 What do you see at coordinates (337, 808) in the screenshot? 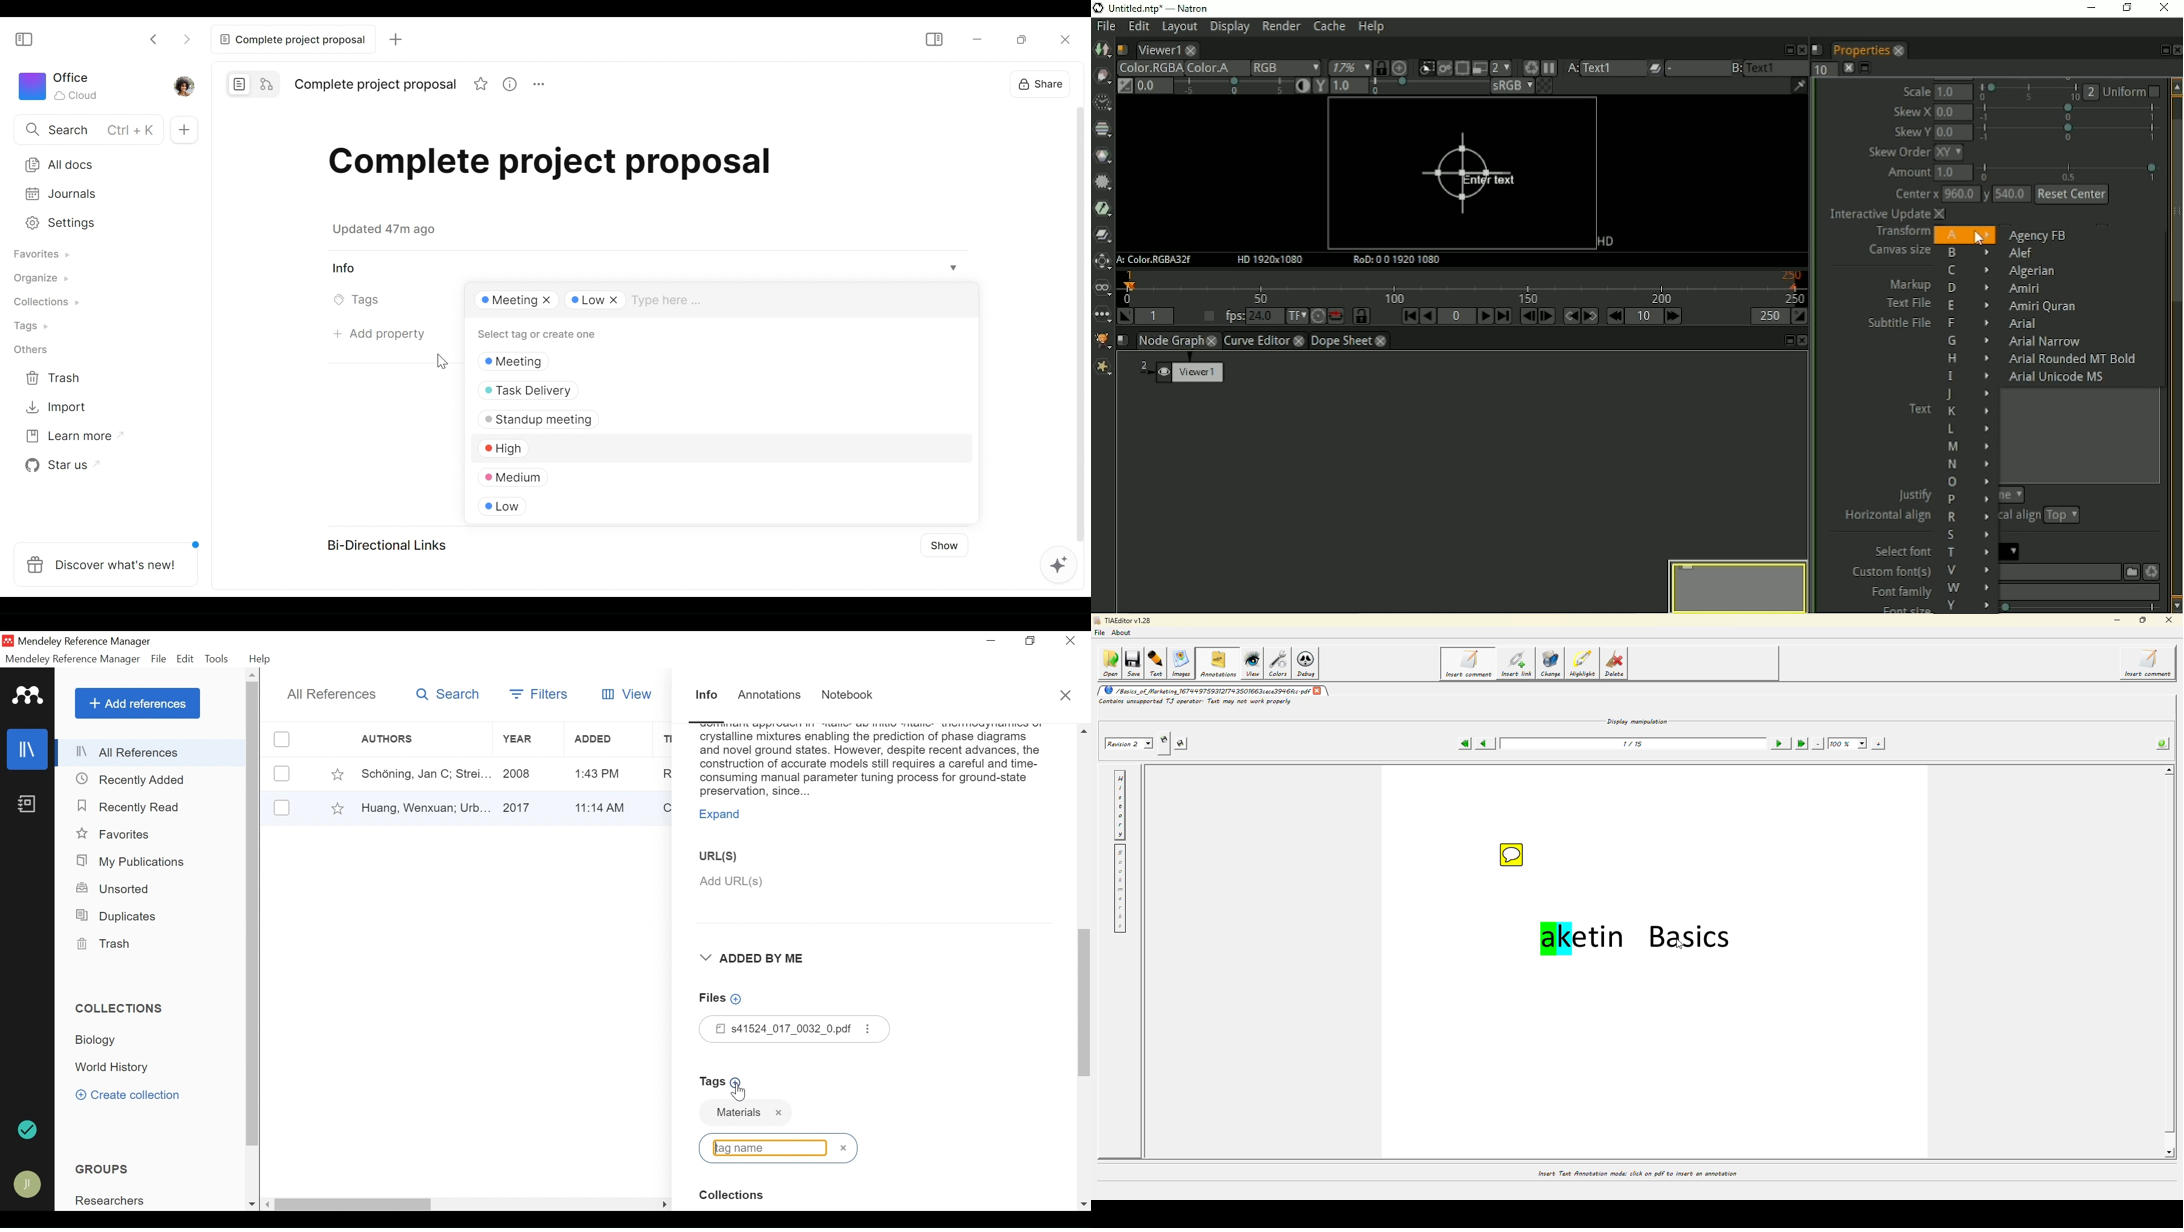
I see `Toggle Favorites` at bounding box center [337, 808].